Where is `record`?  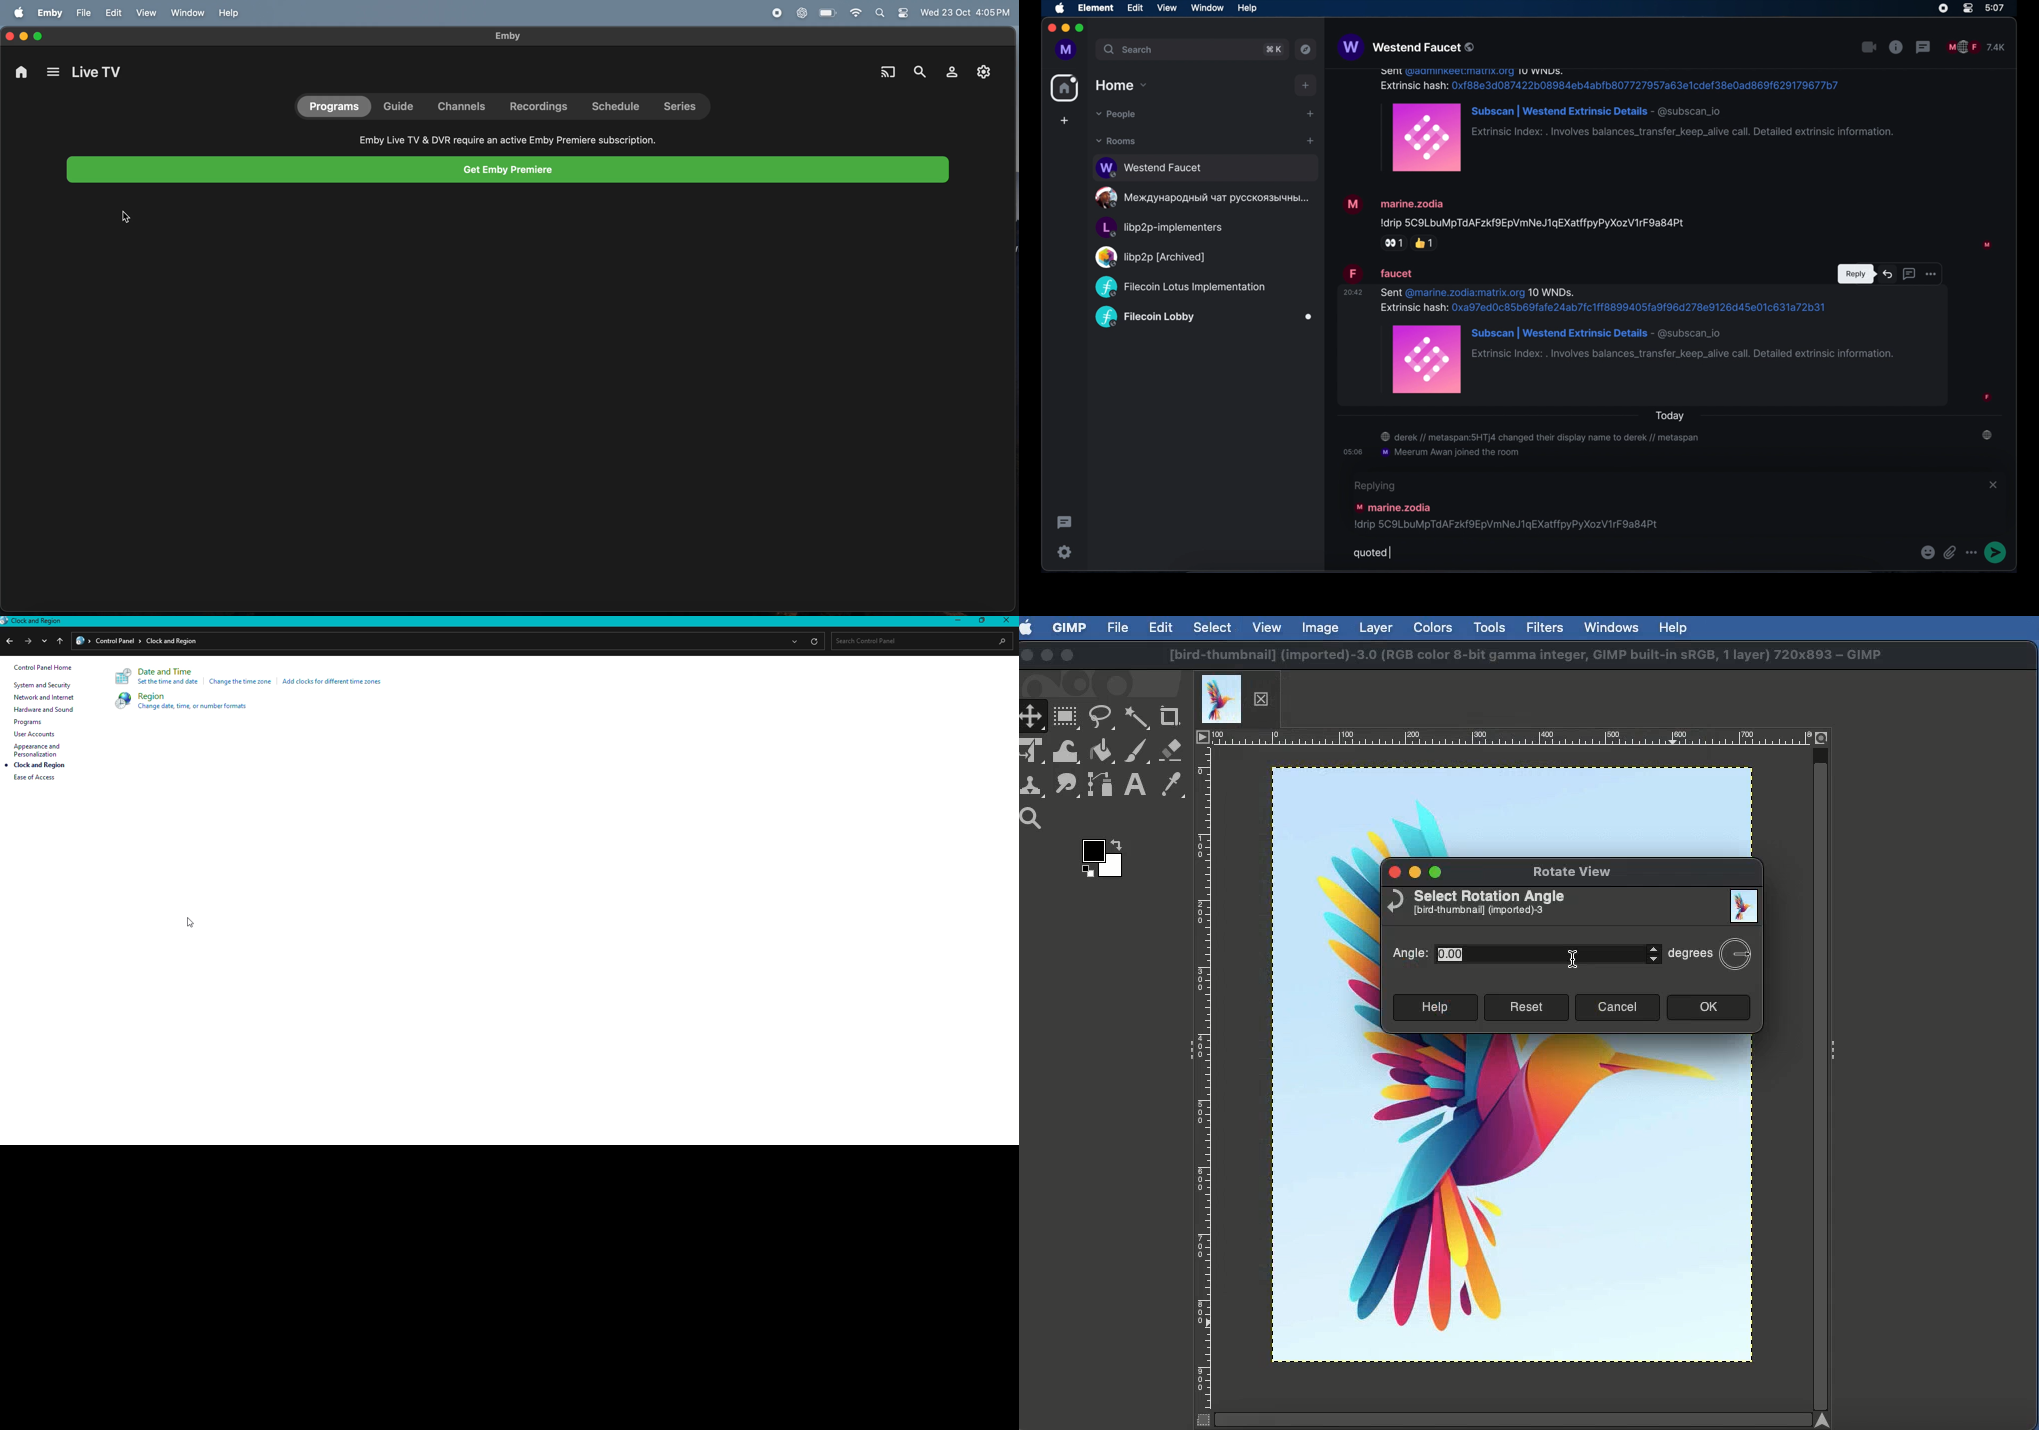 record is located at coordinates (775, 12).